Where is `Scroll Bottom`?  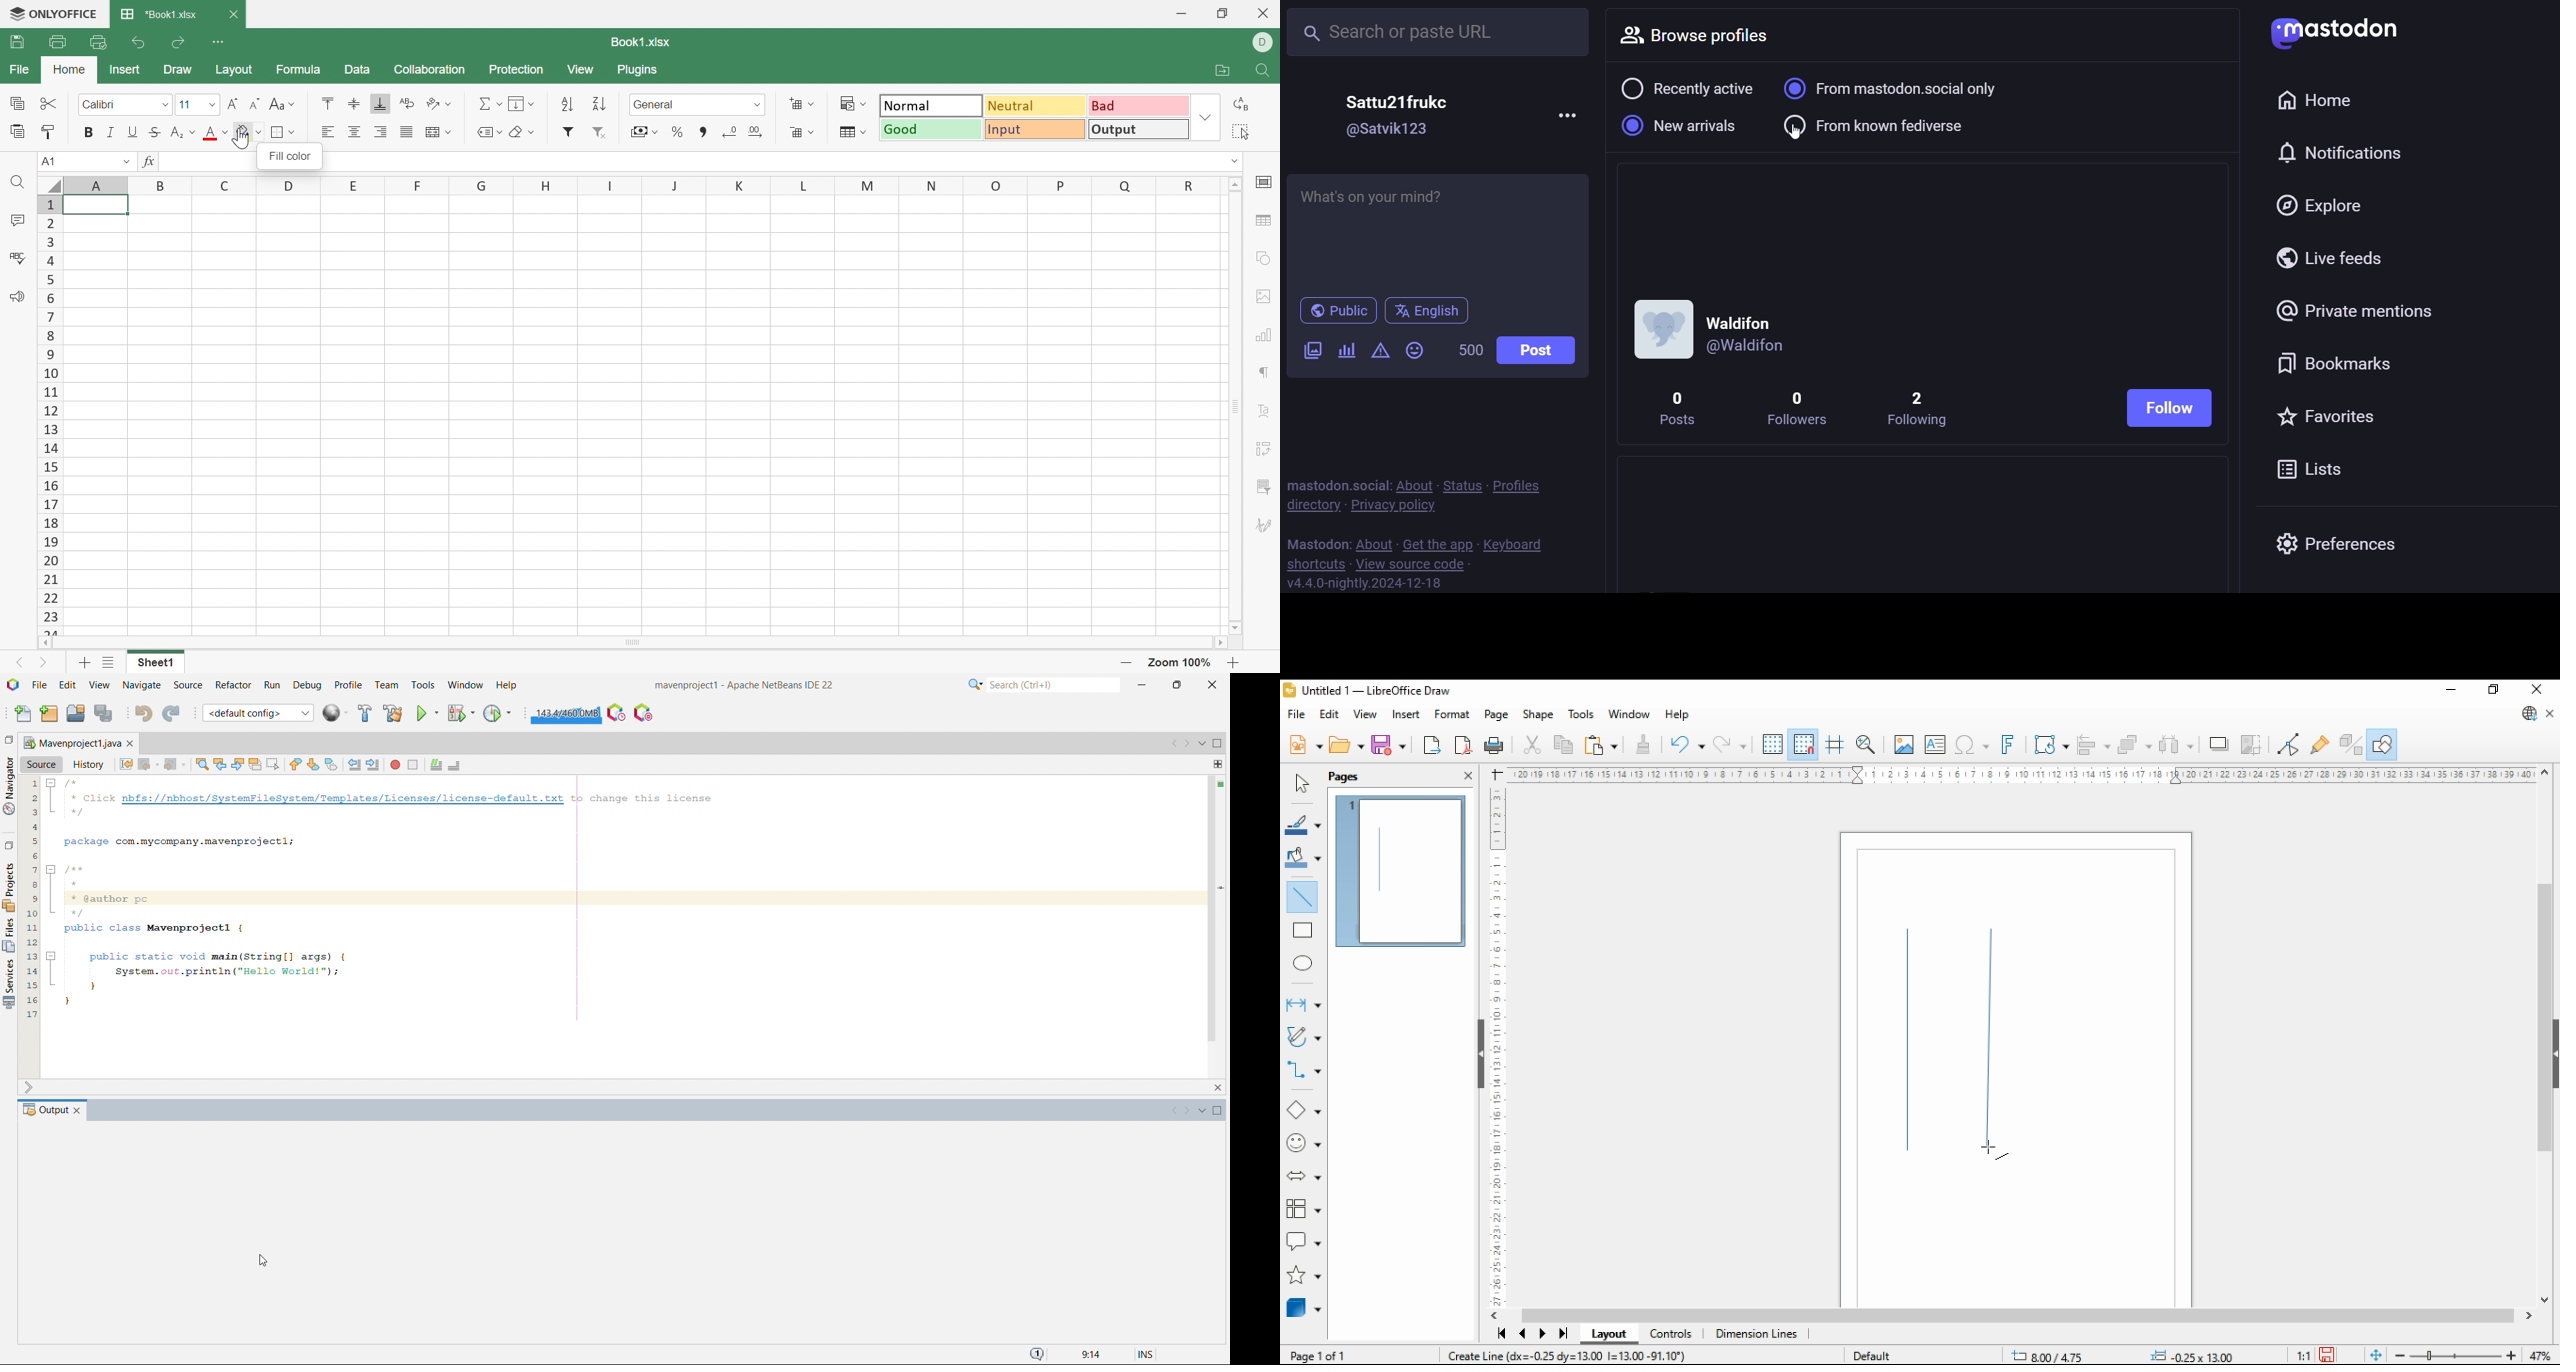
Scroll Bottom is located at coordinates (1234, 629).